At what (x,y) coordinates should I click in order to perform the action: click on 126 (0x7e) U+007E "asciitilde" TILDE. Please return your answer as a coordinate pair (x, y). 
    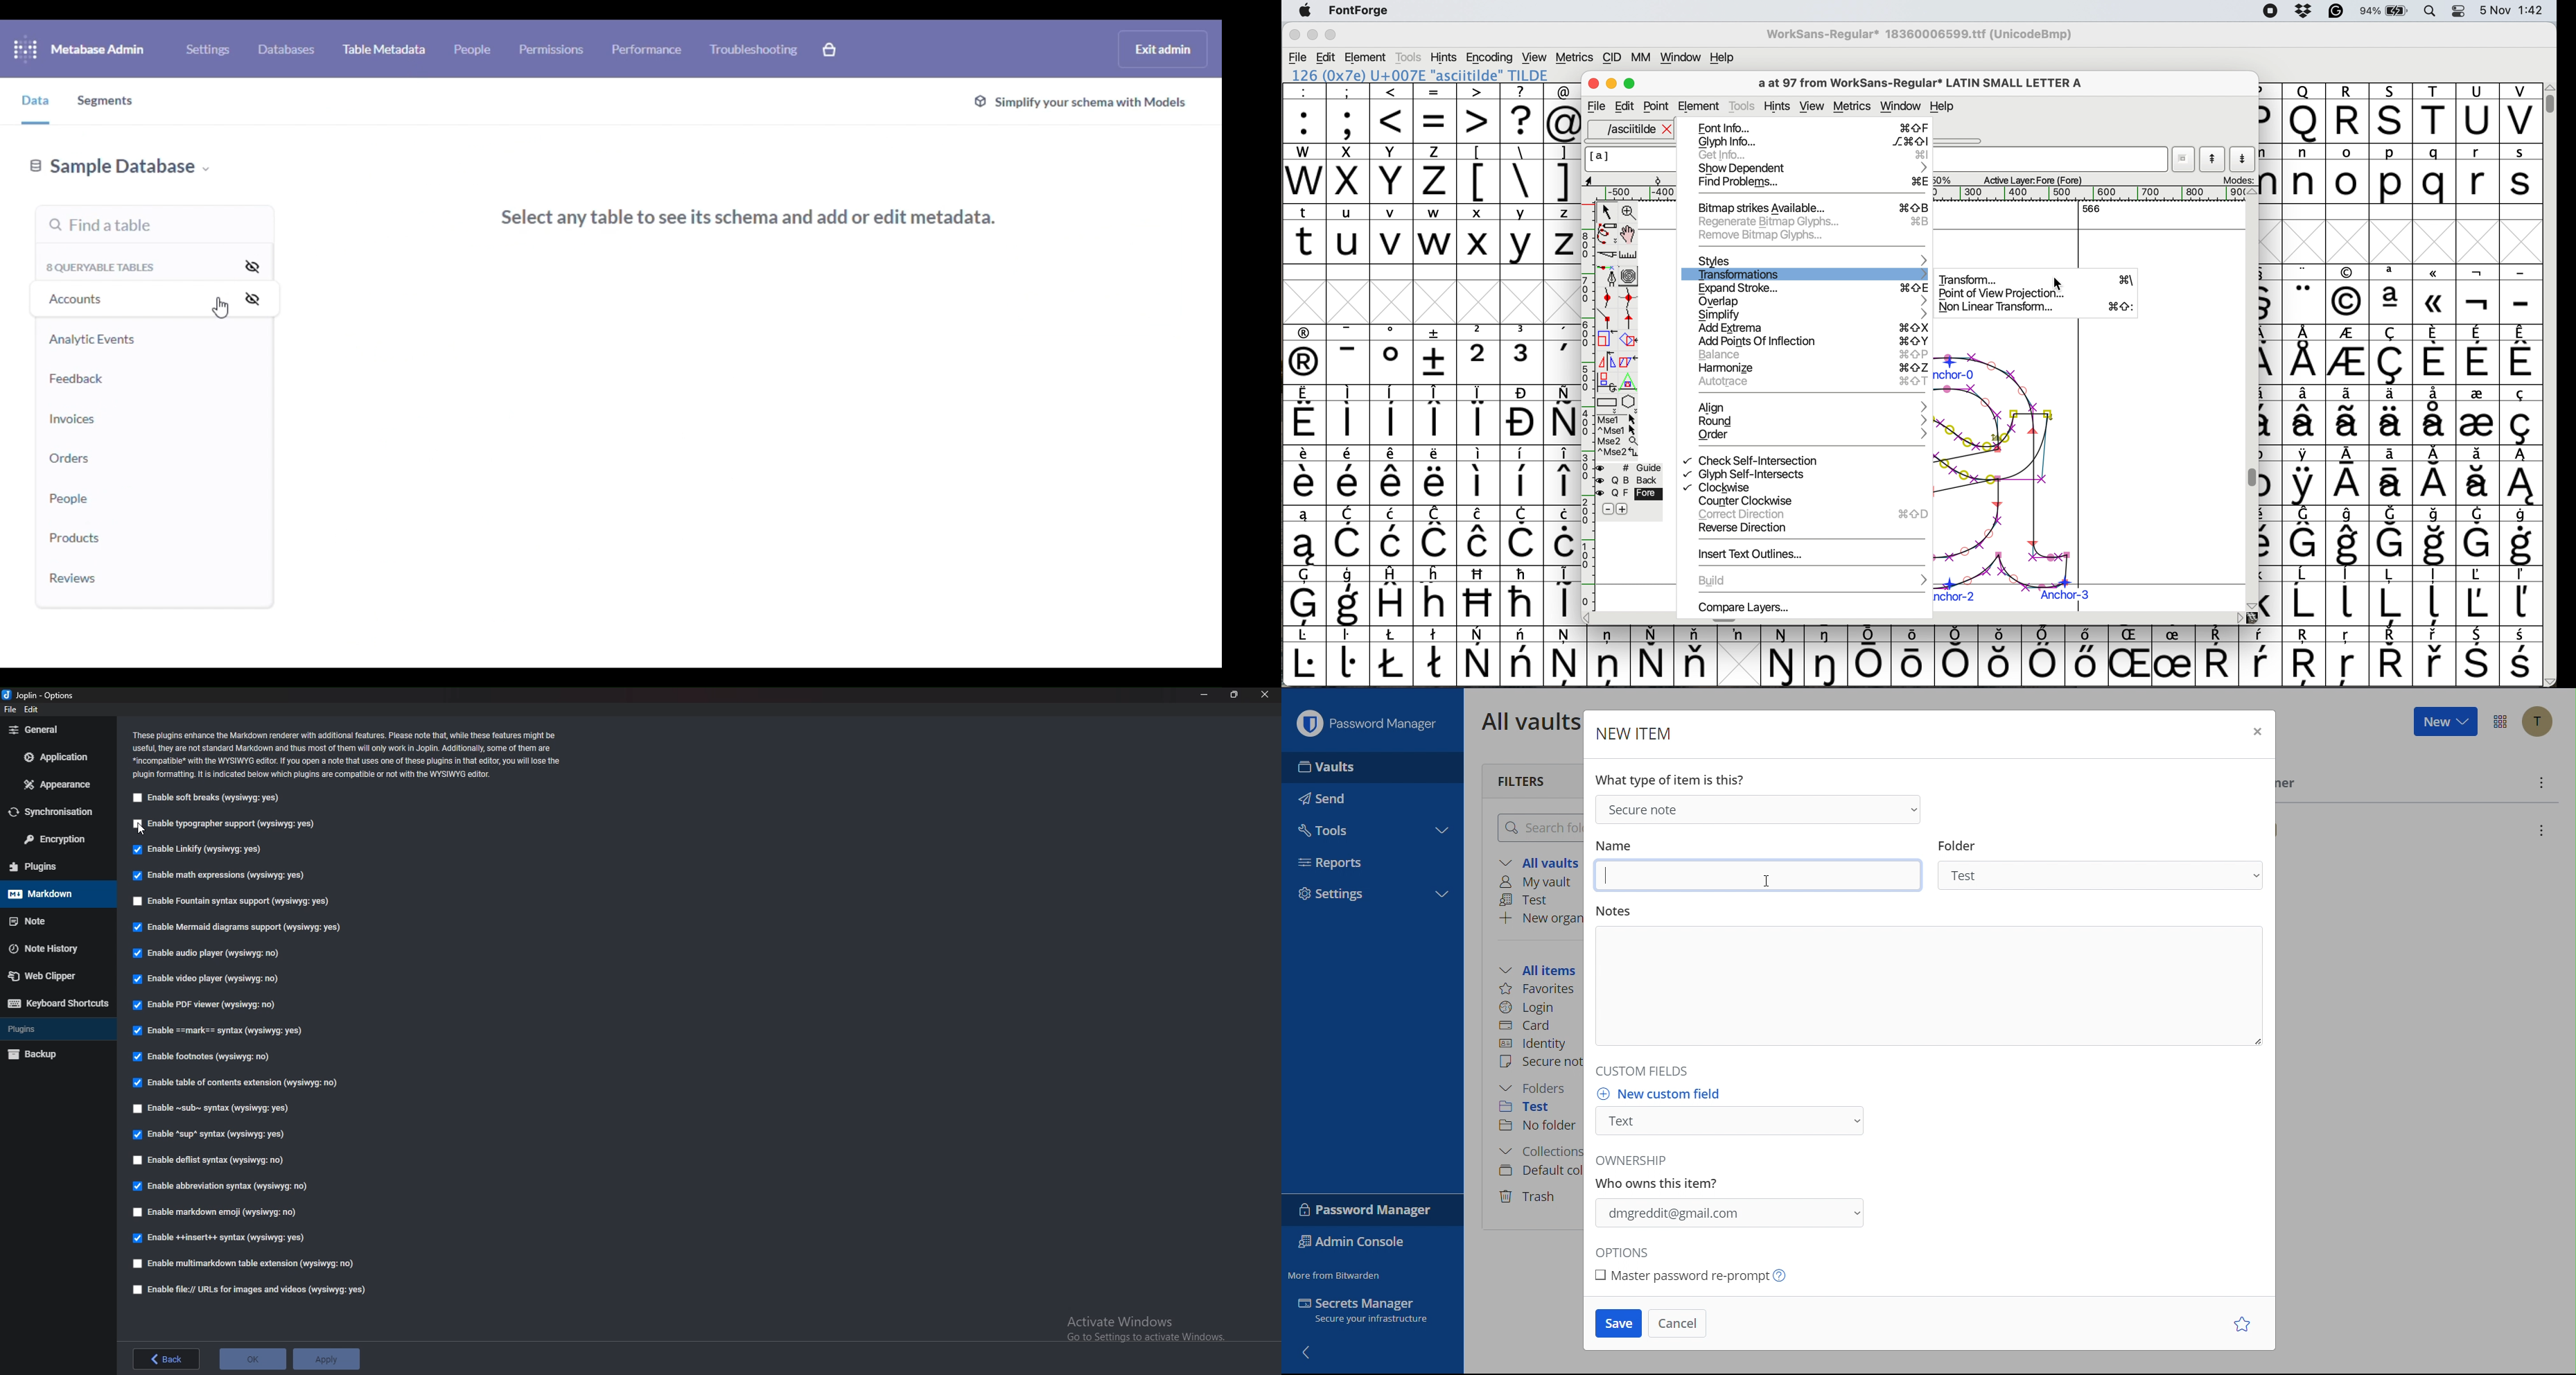
    Looking at the image, I should click on (1421, 75).